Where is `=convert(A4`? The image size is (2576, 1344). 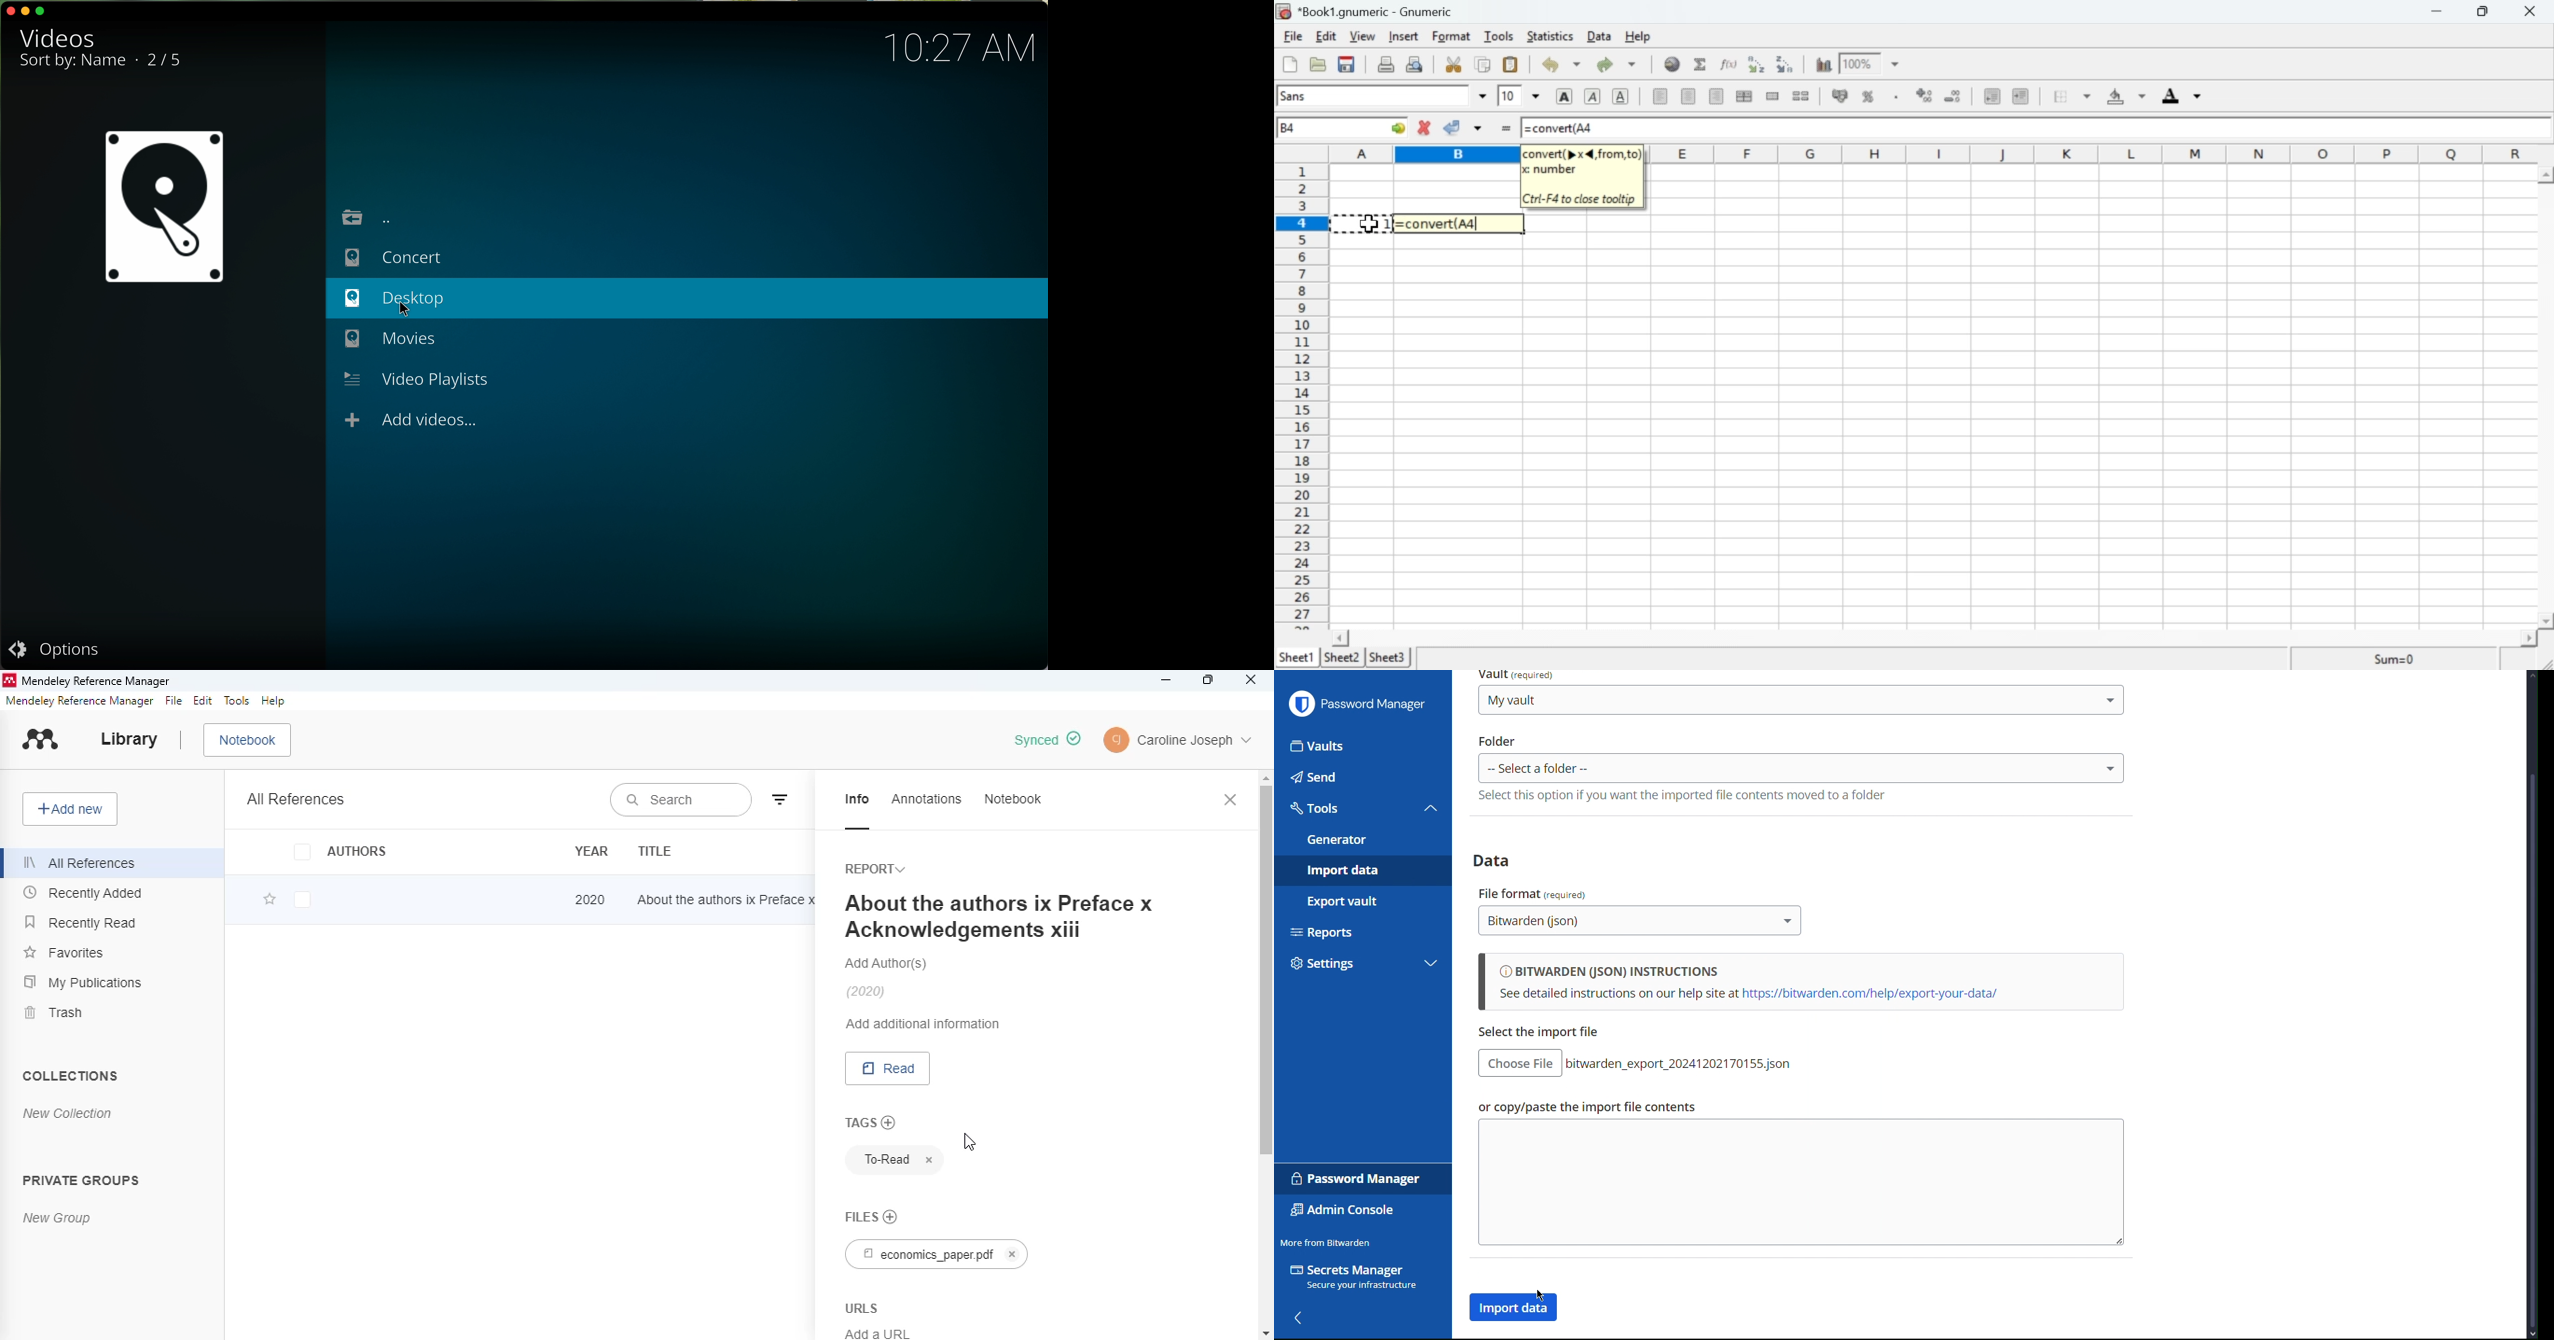 =convert(A4 is located at coordinates (1460, 223).